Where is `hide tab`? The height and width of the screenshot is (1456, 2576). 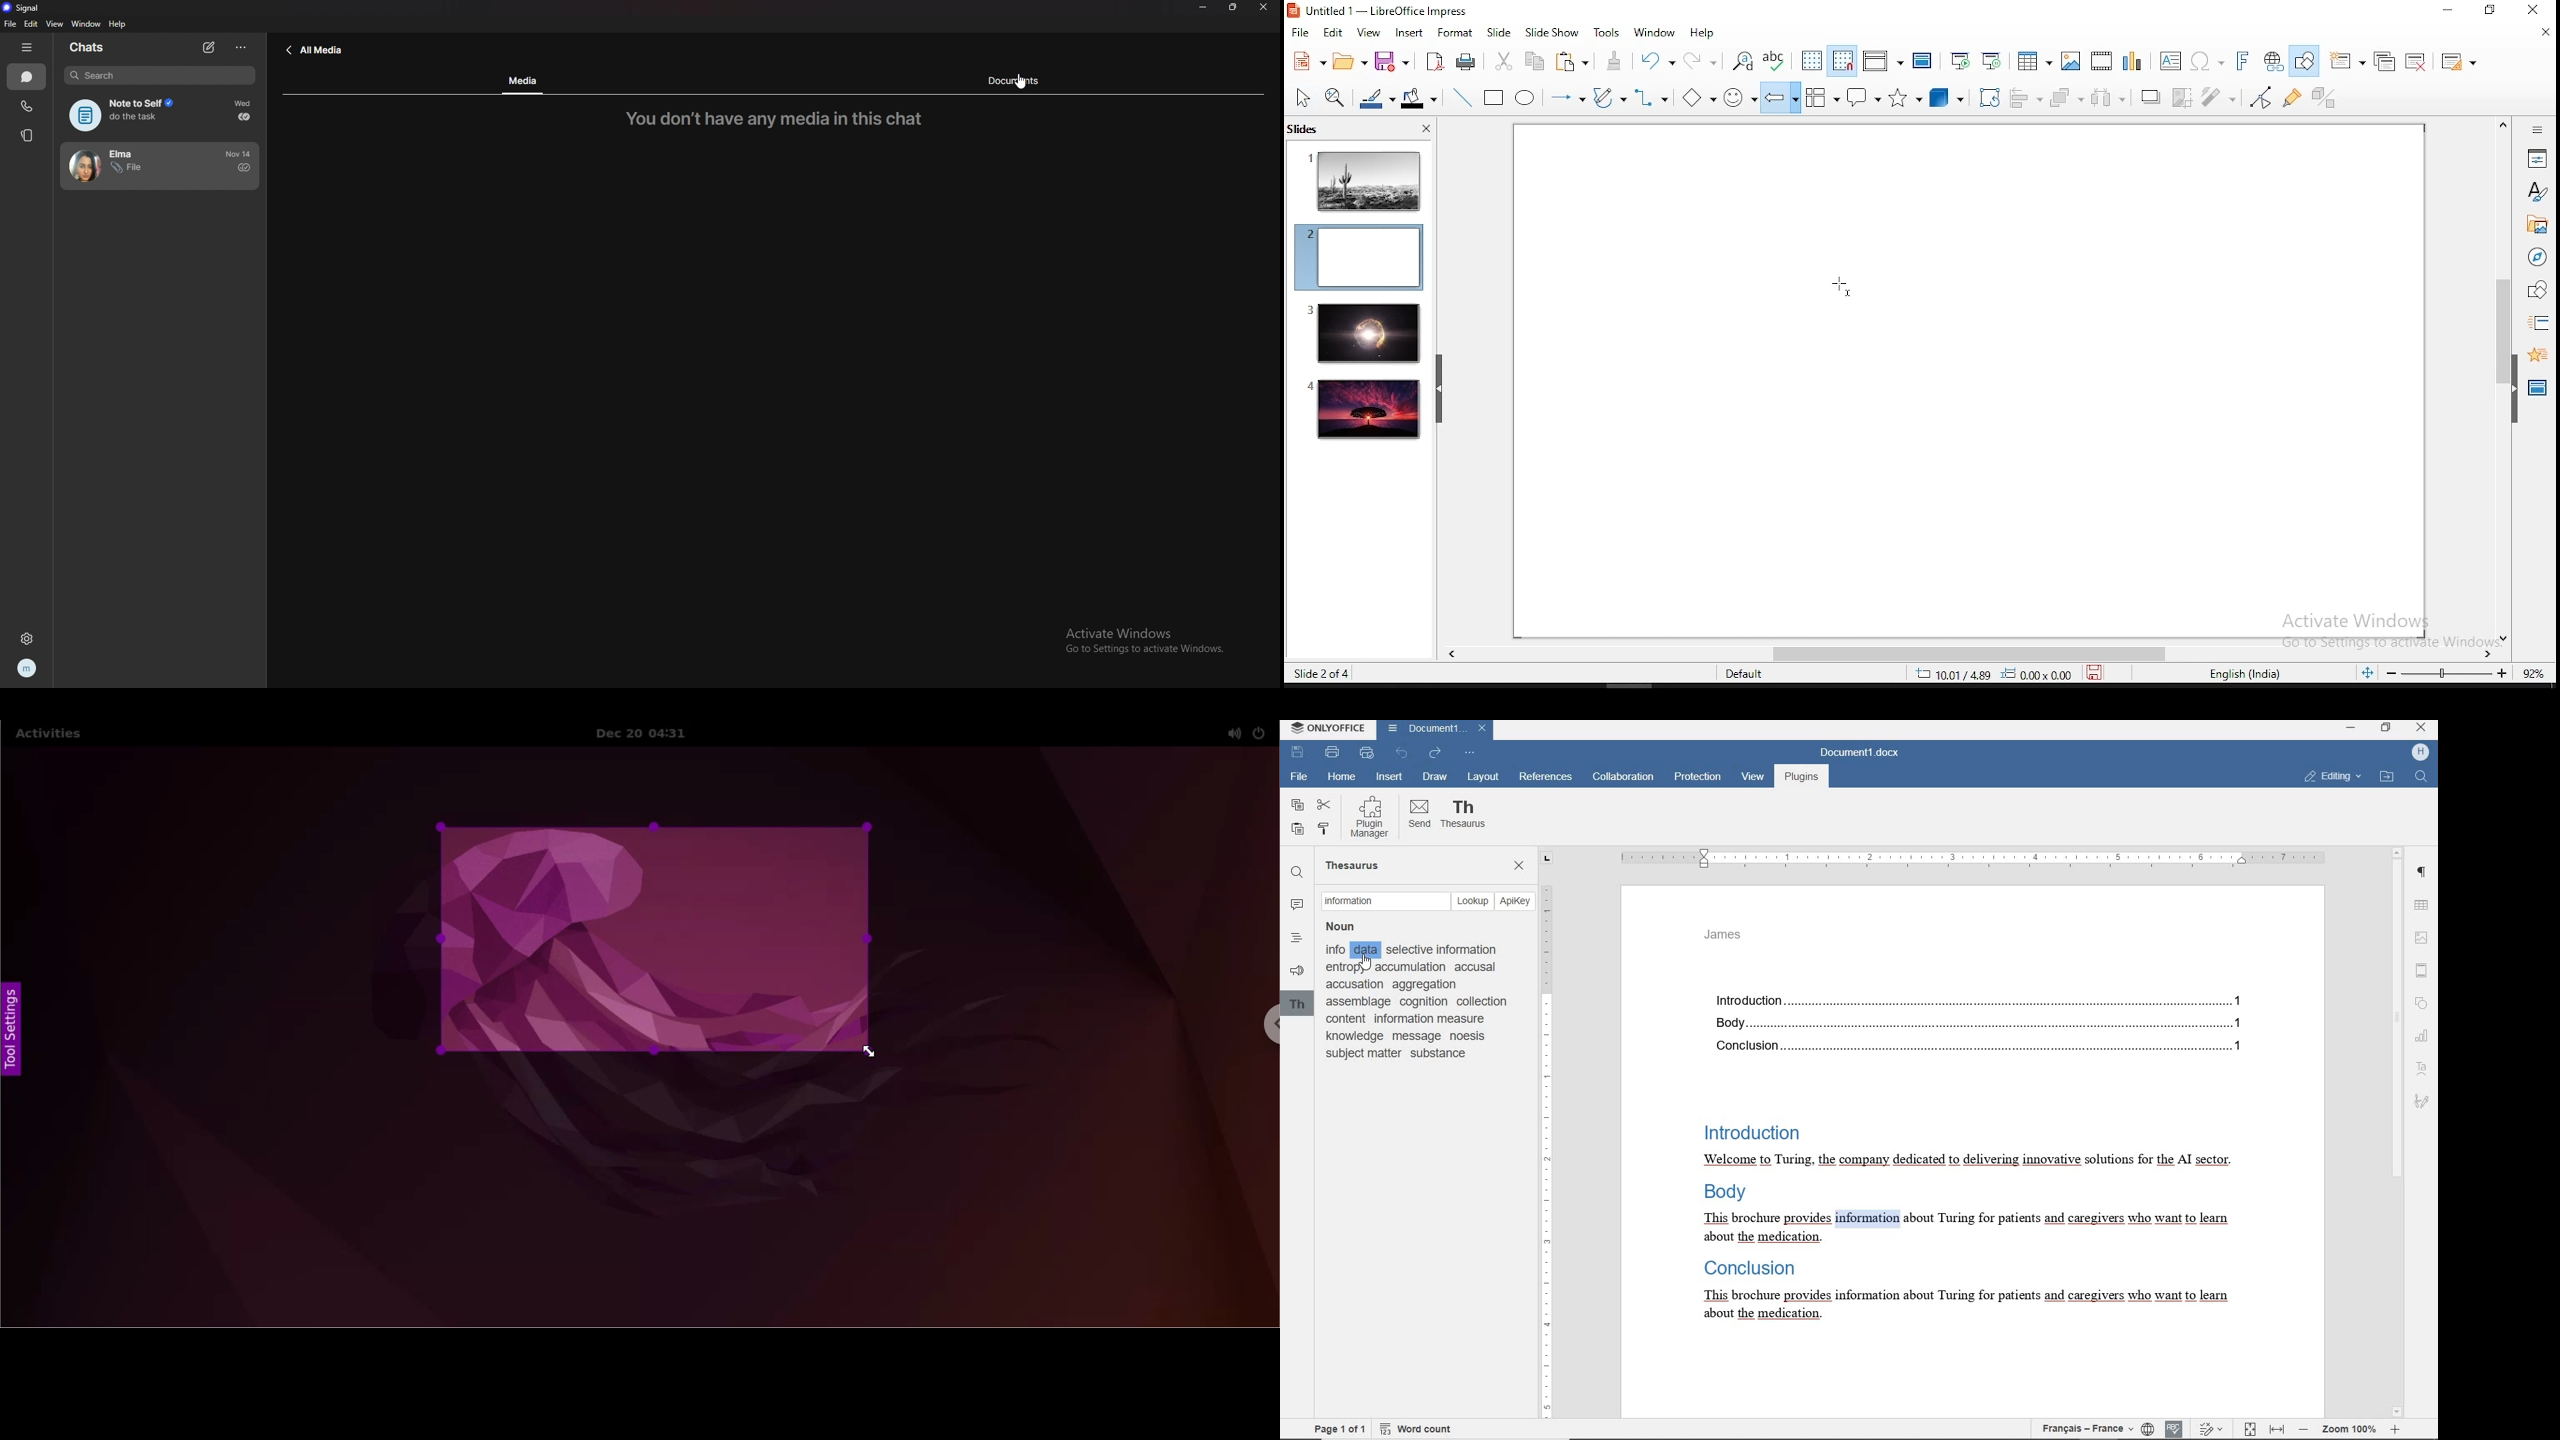
hide tab is located at coordinates (25, 48).